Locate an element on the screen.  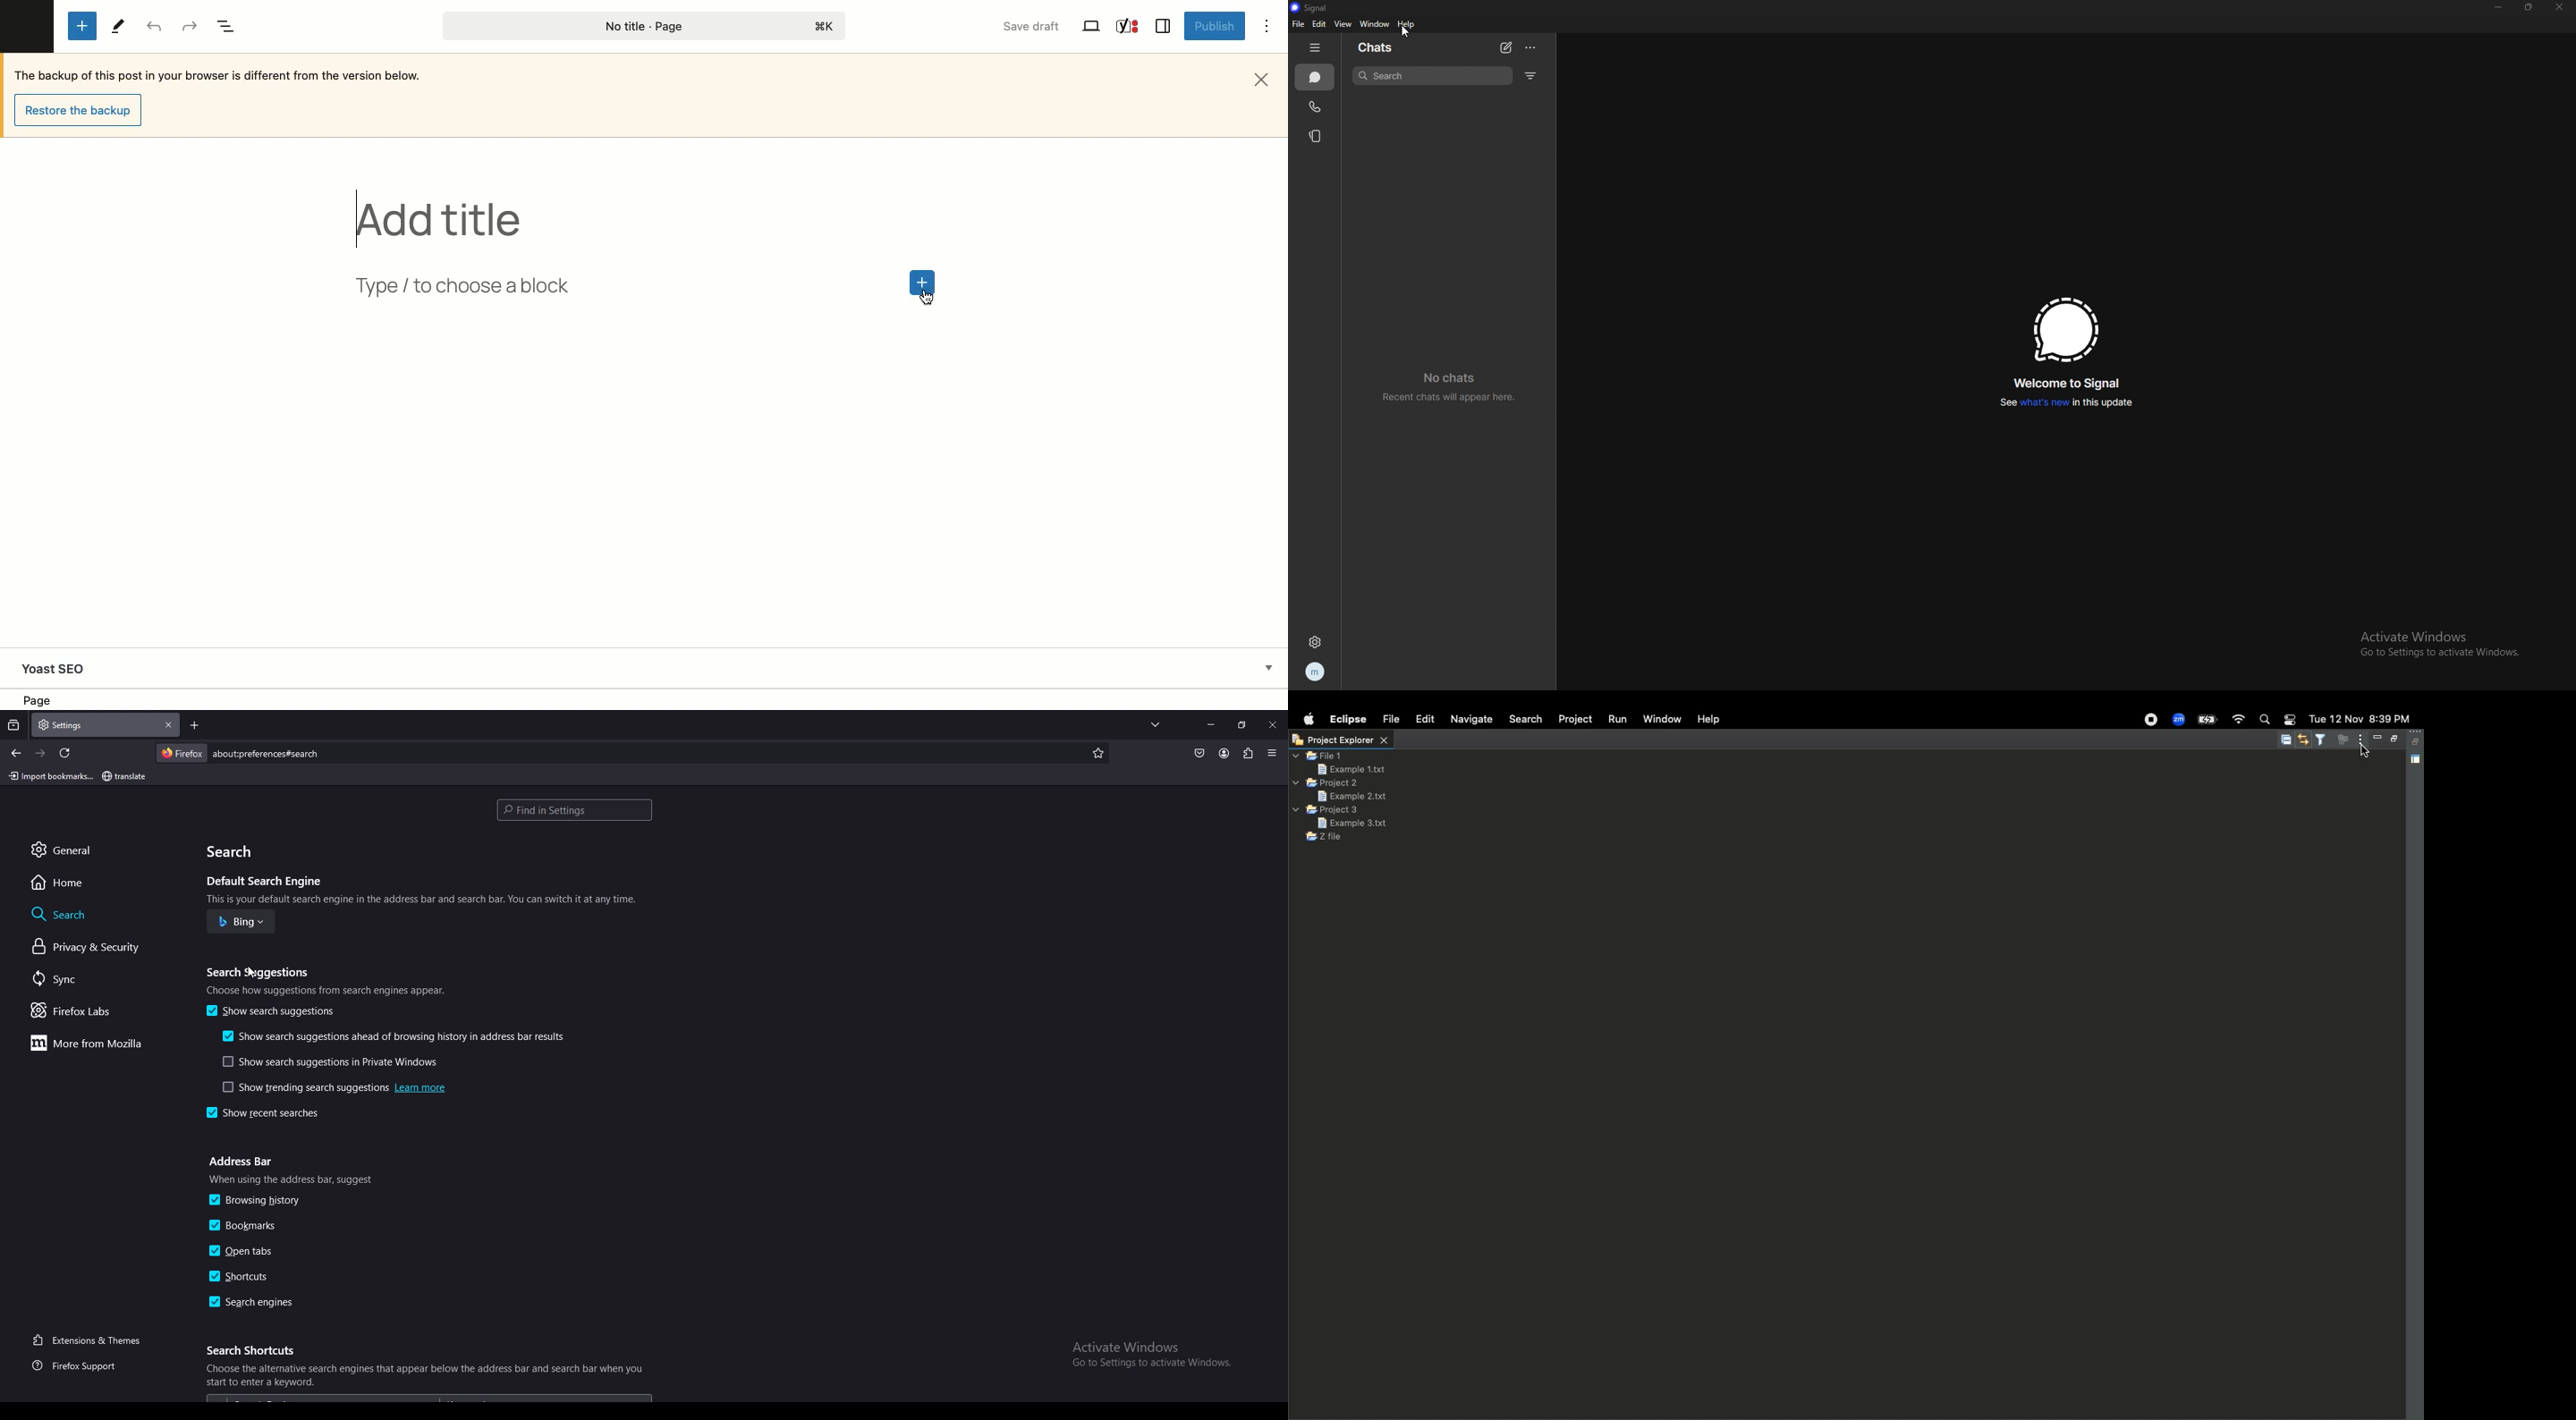
Options  is located at coordinates (1267, 28).